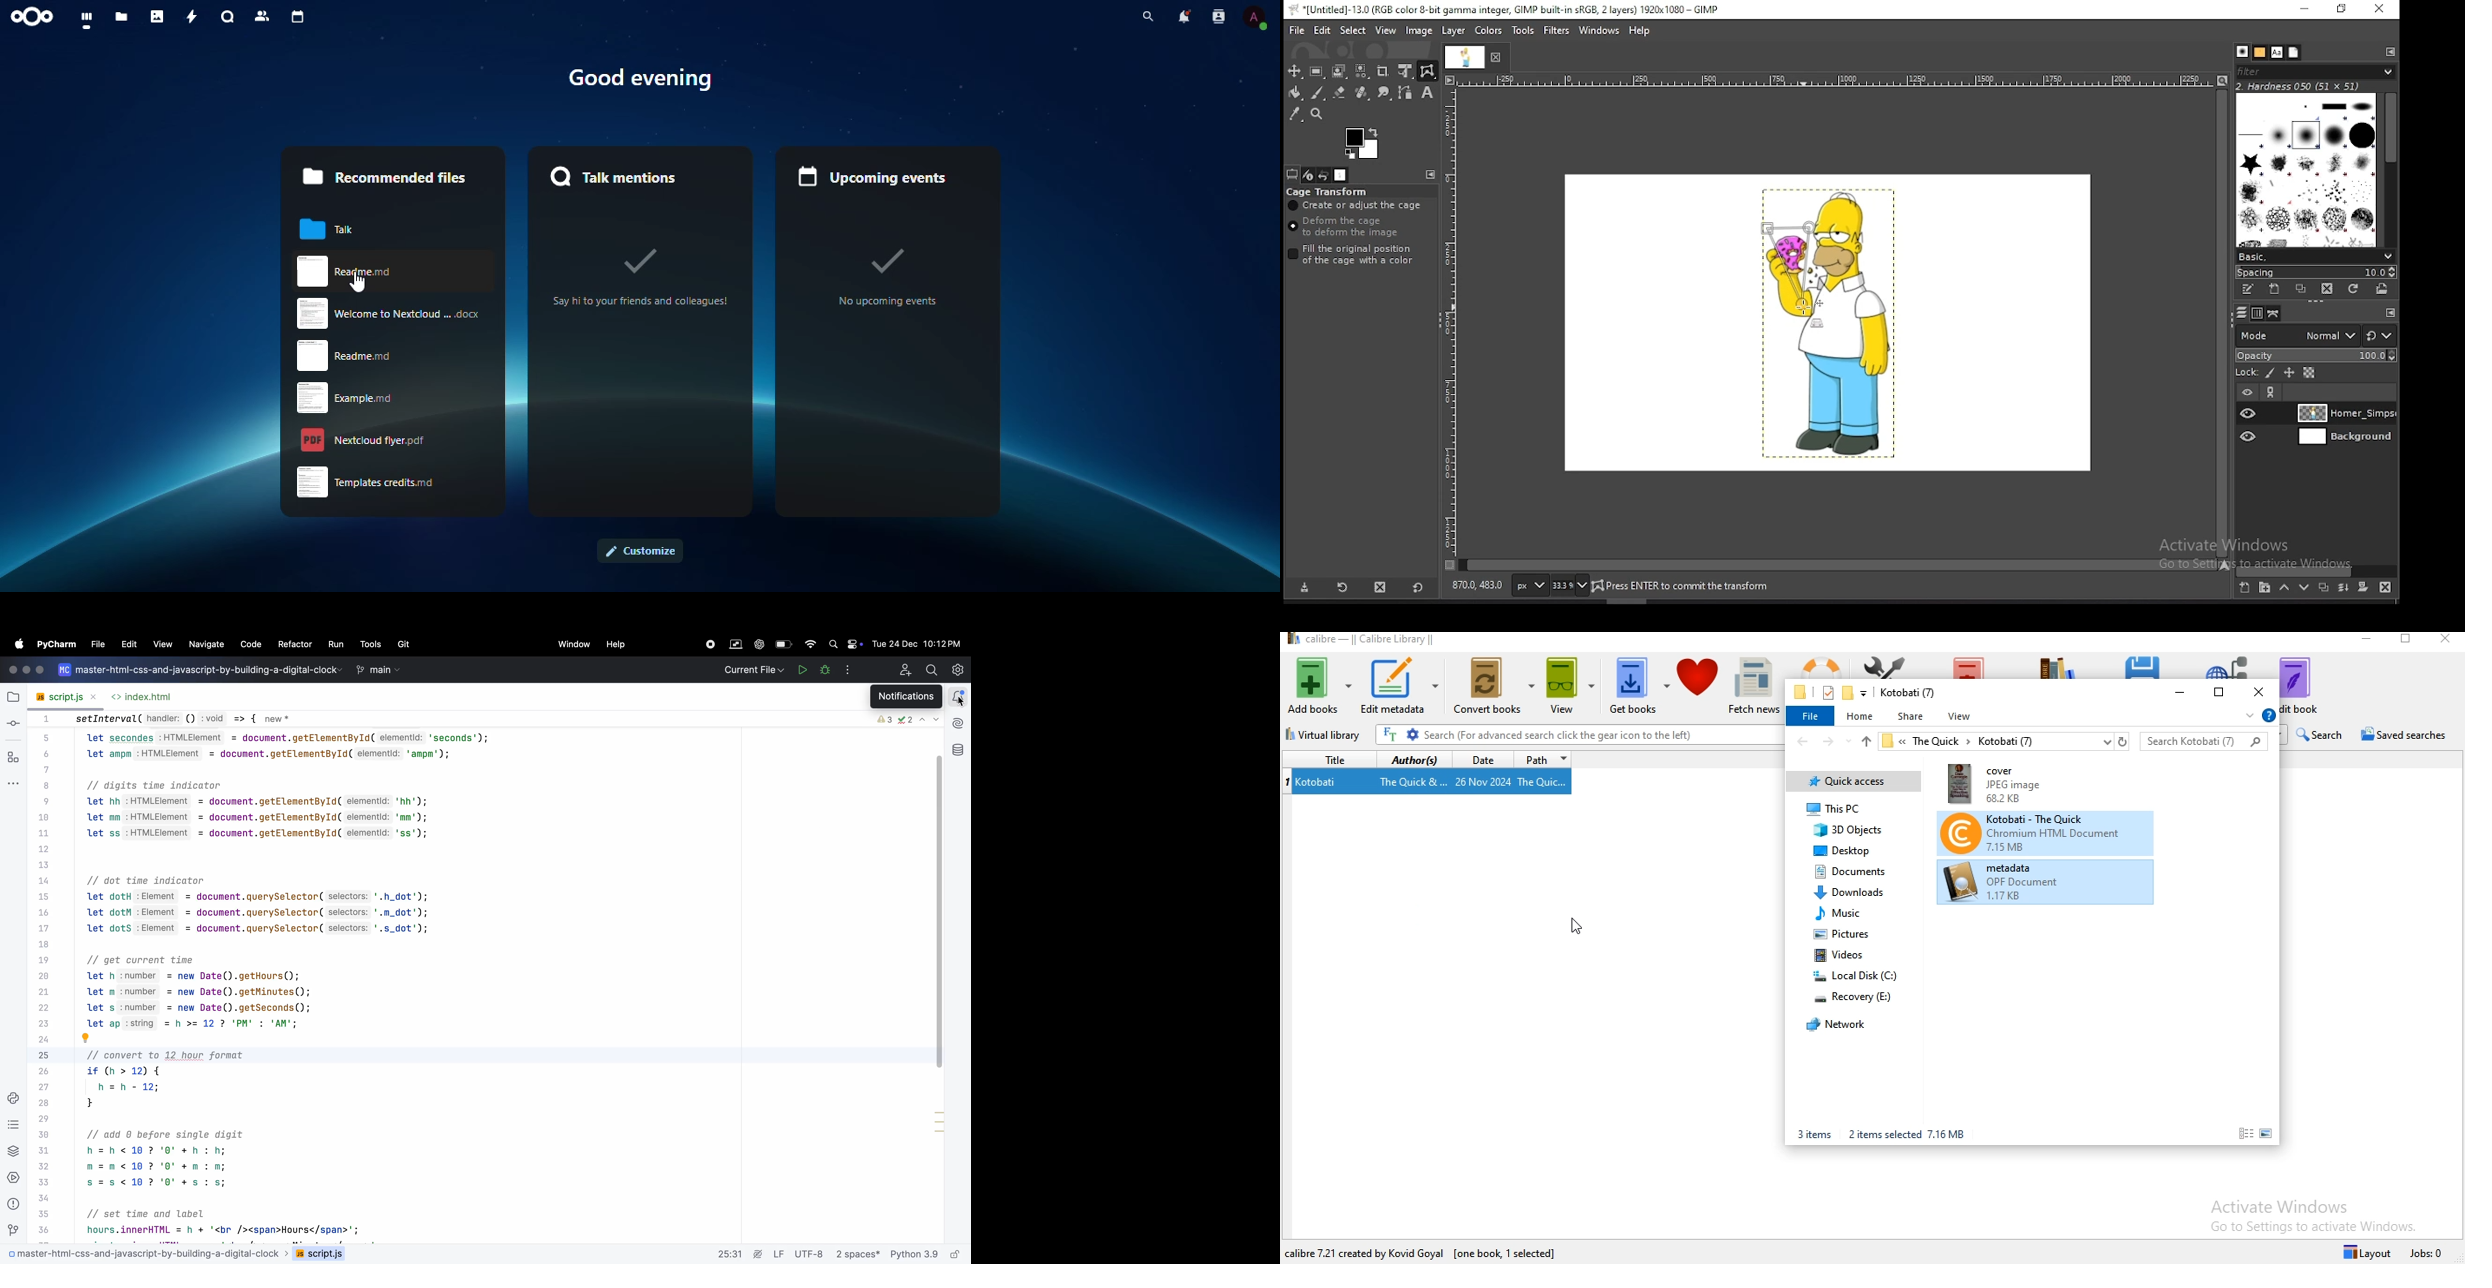  What do you see at coordinates (614, 645) in the screenshot?
I see `help` at bounding box center [614, 645].